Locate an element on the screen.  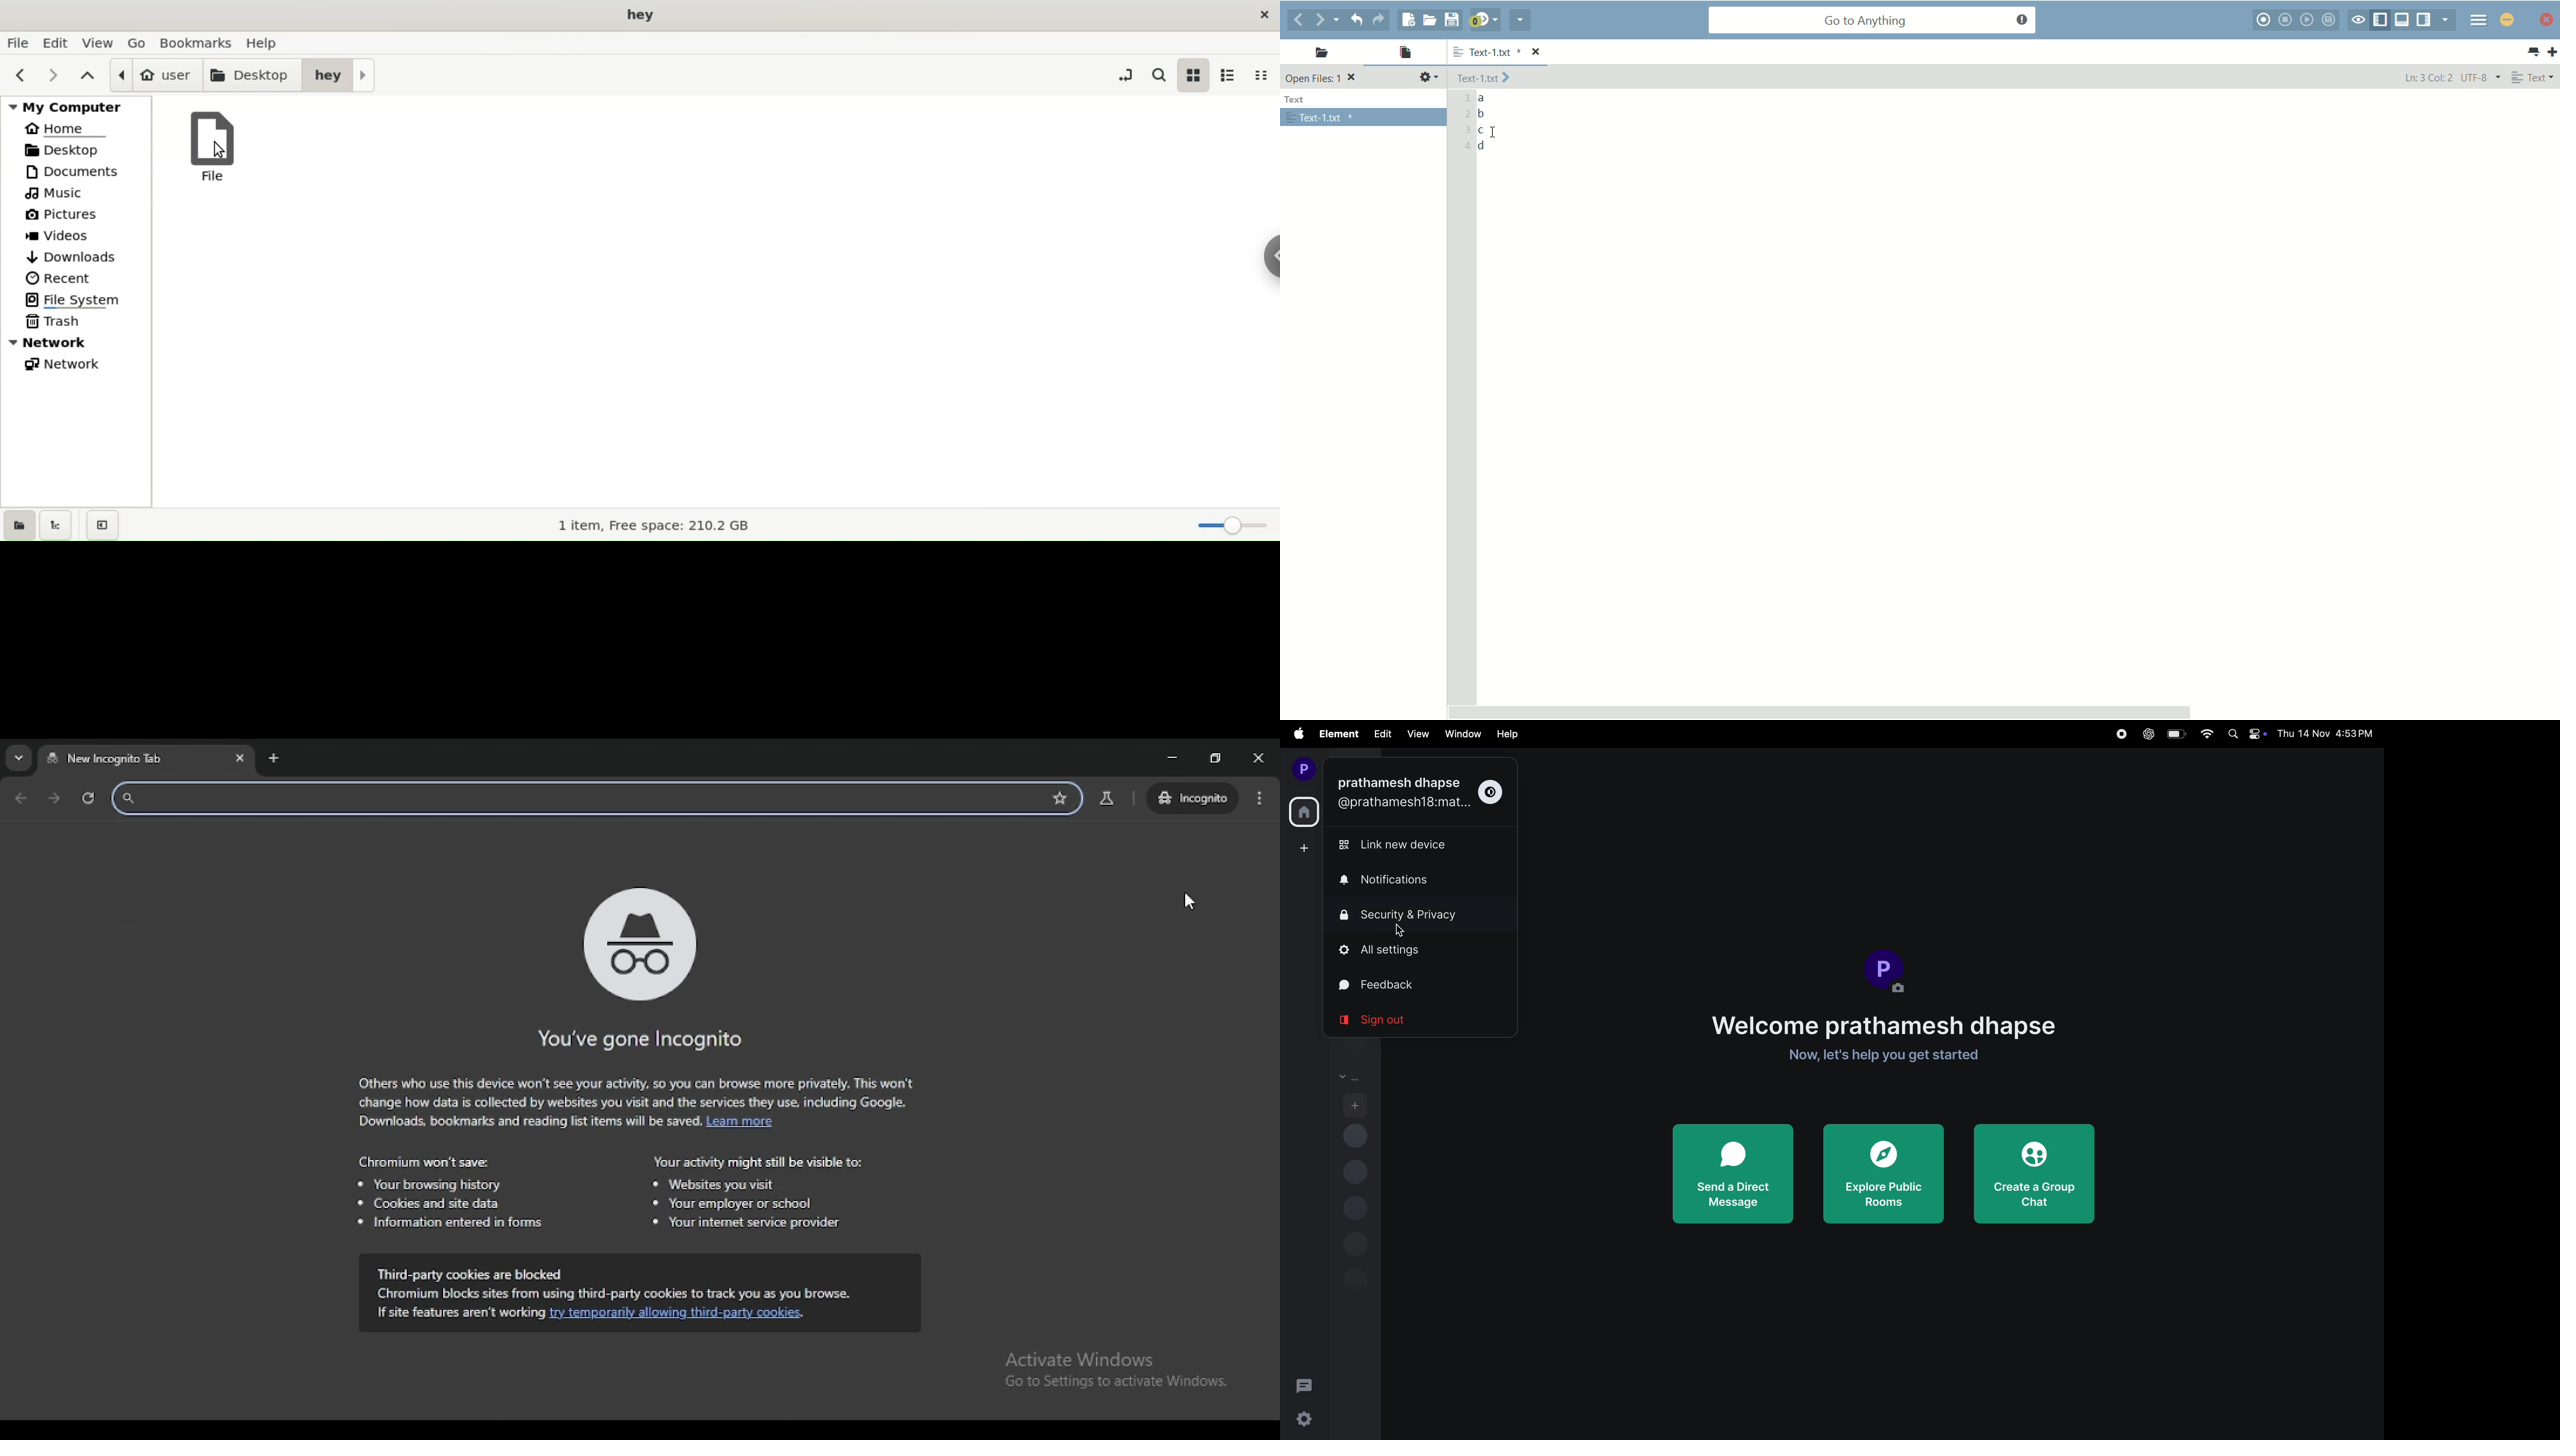
Text-1.txt * is located at coordinates (1505, 51).